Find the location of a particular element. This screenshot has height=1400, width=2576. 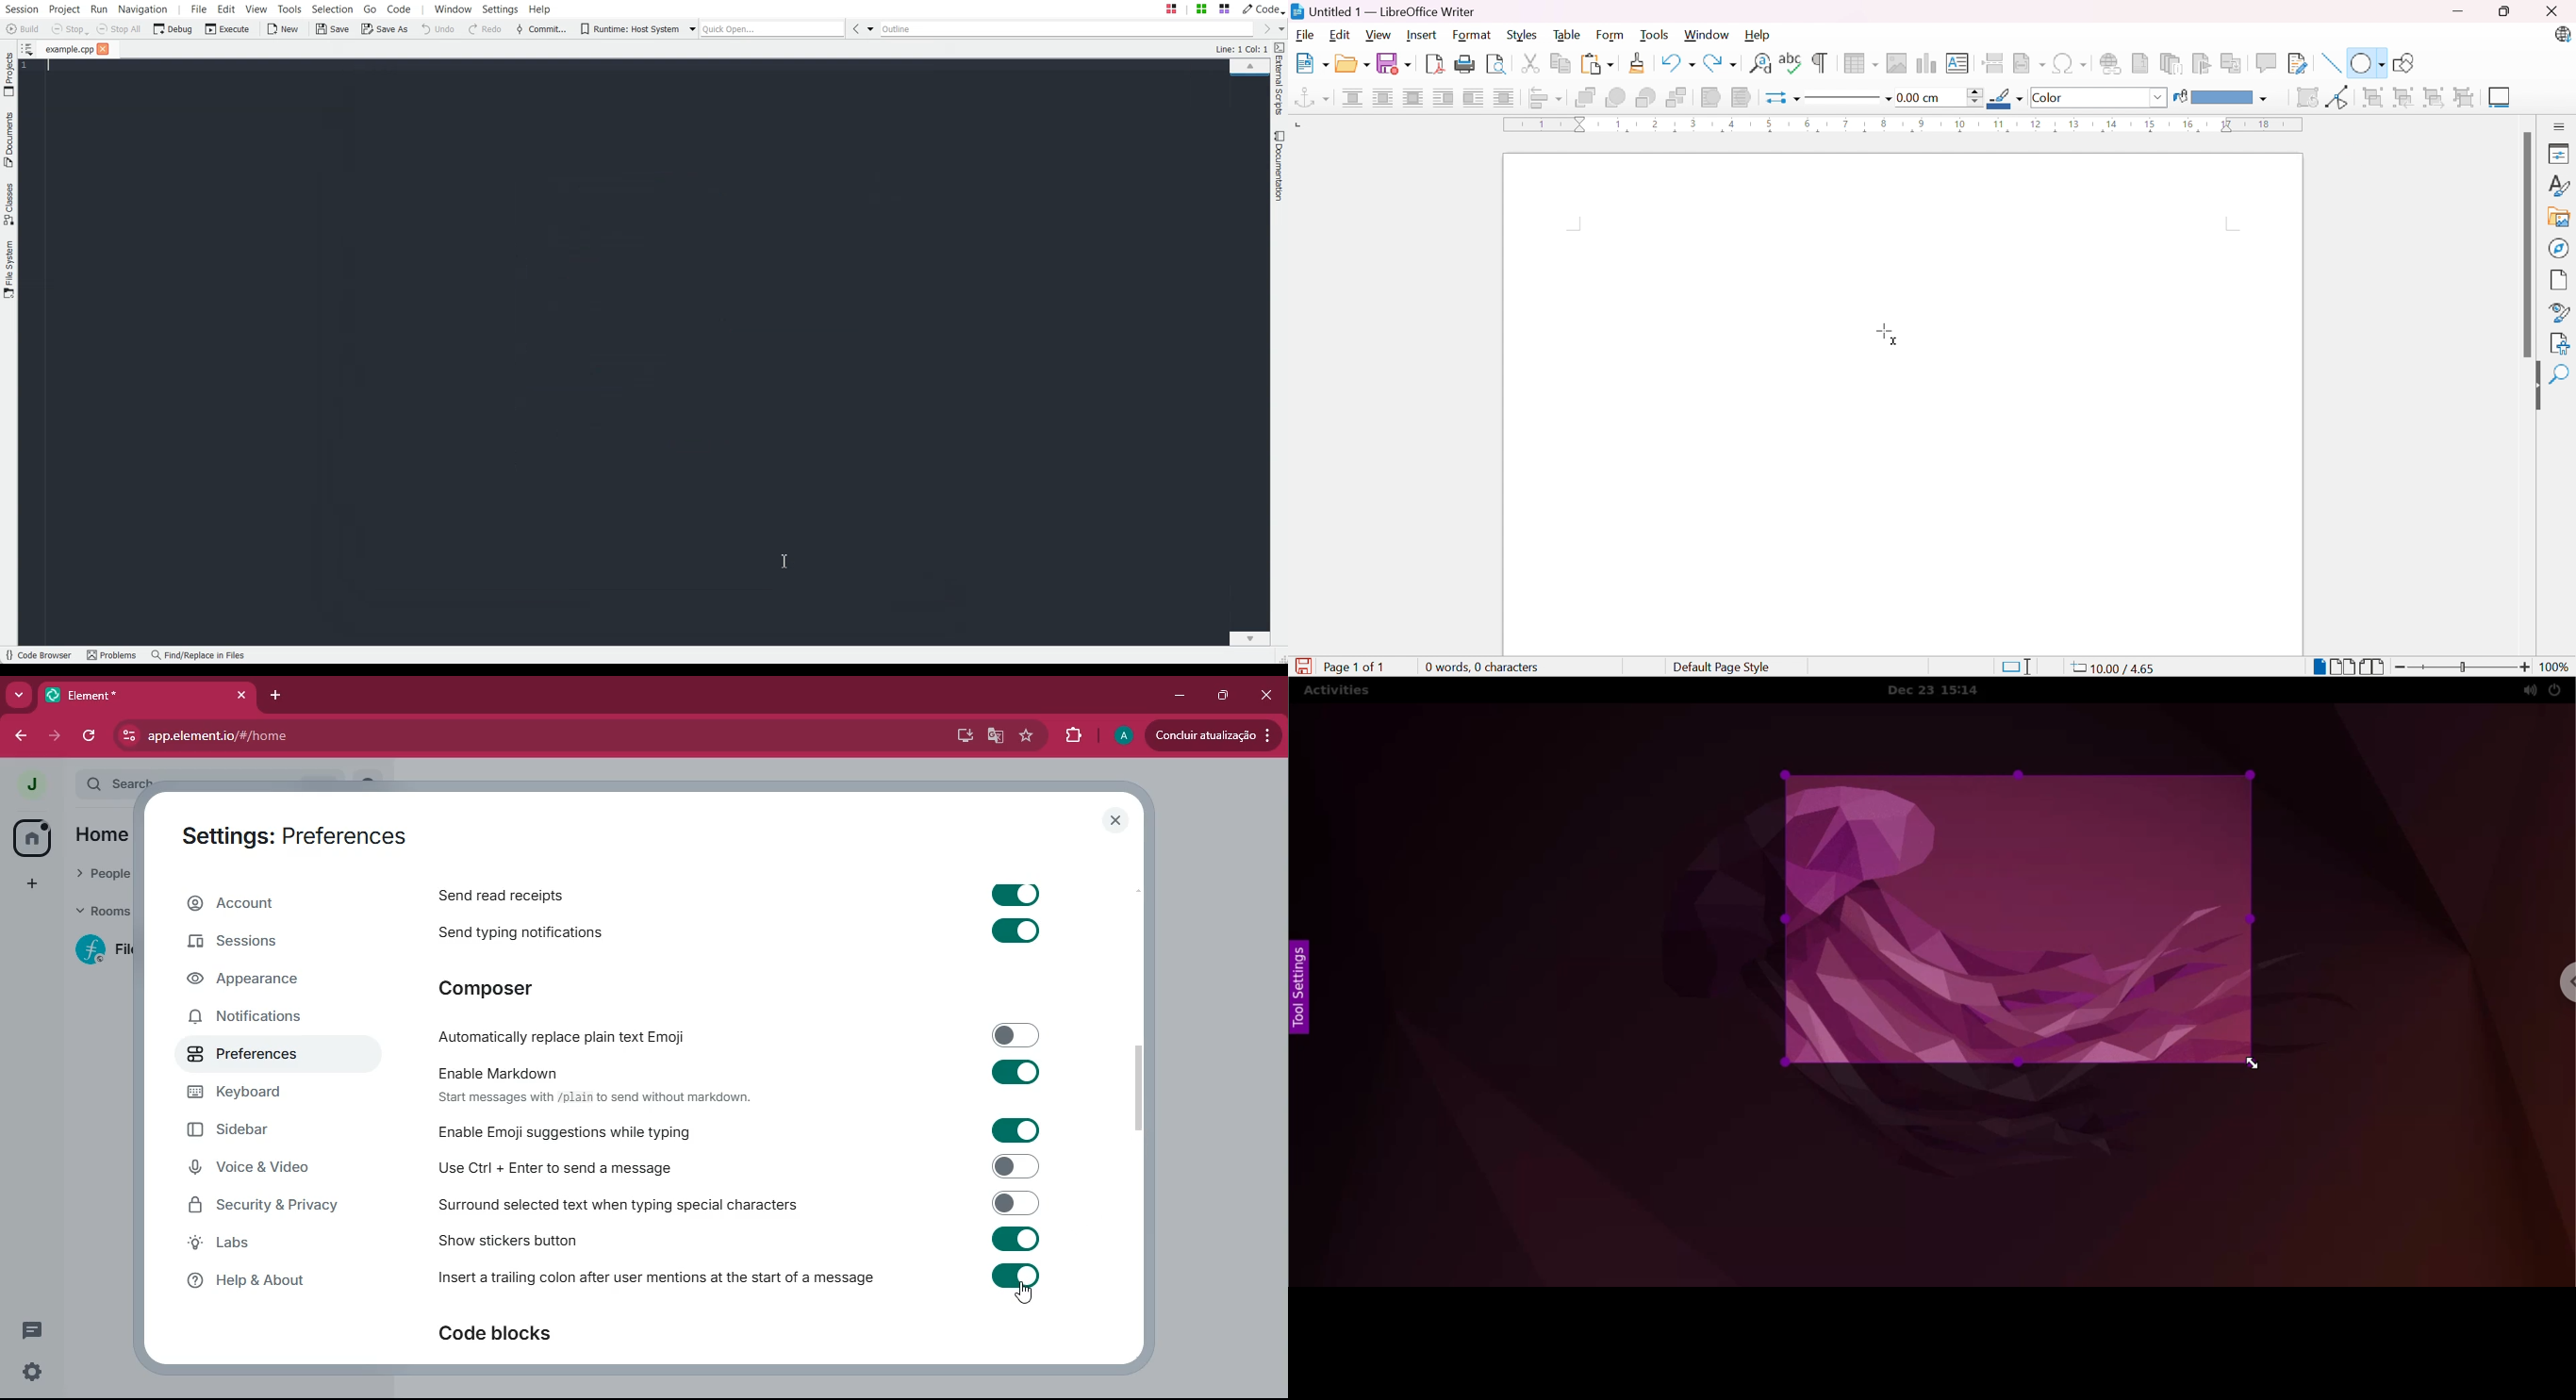

Paste is located at coordinates (1597, 64).